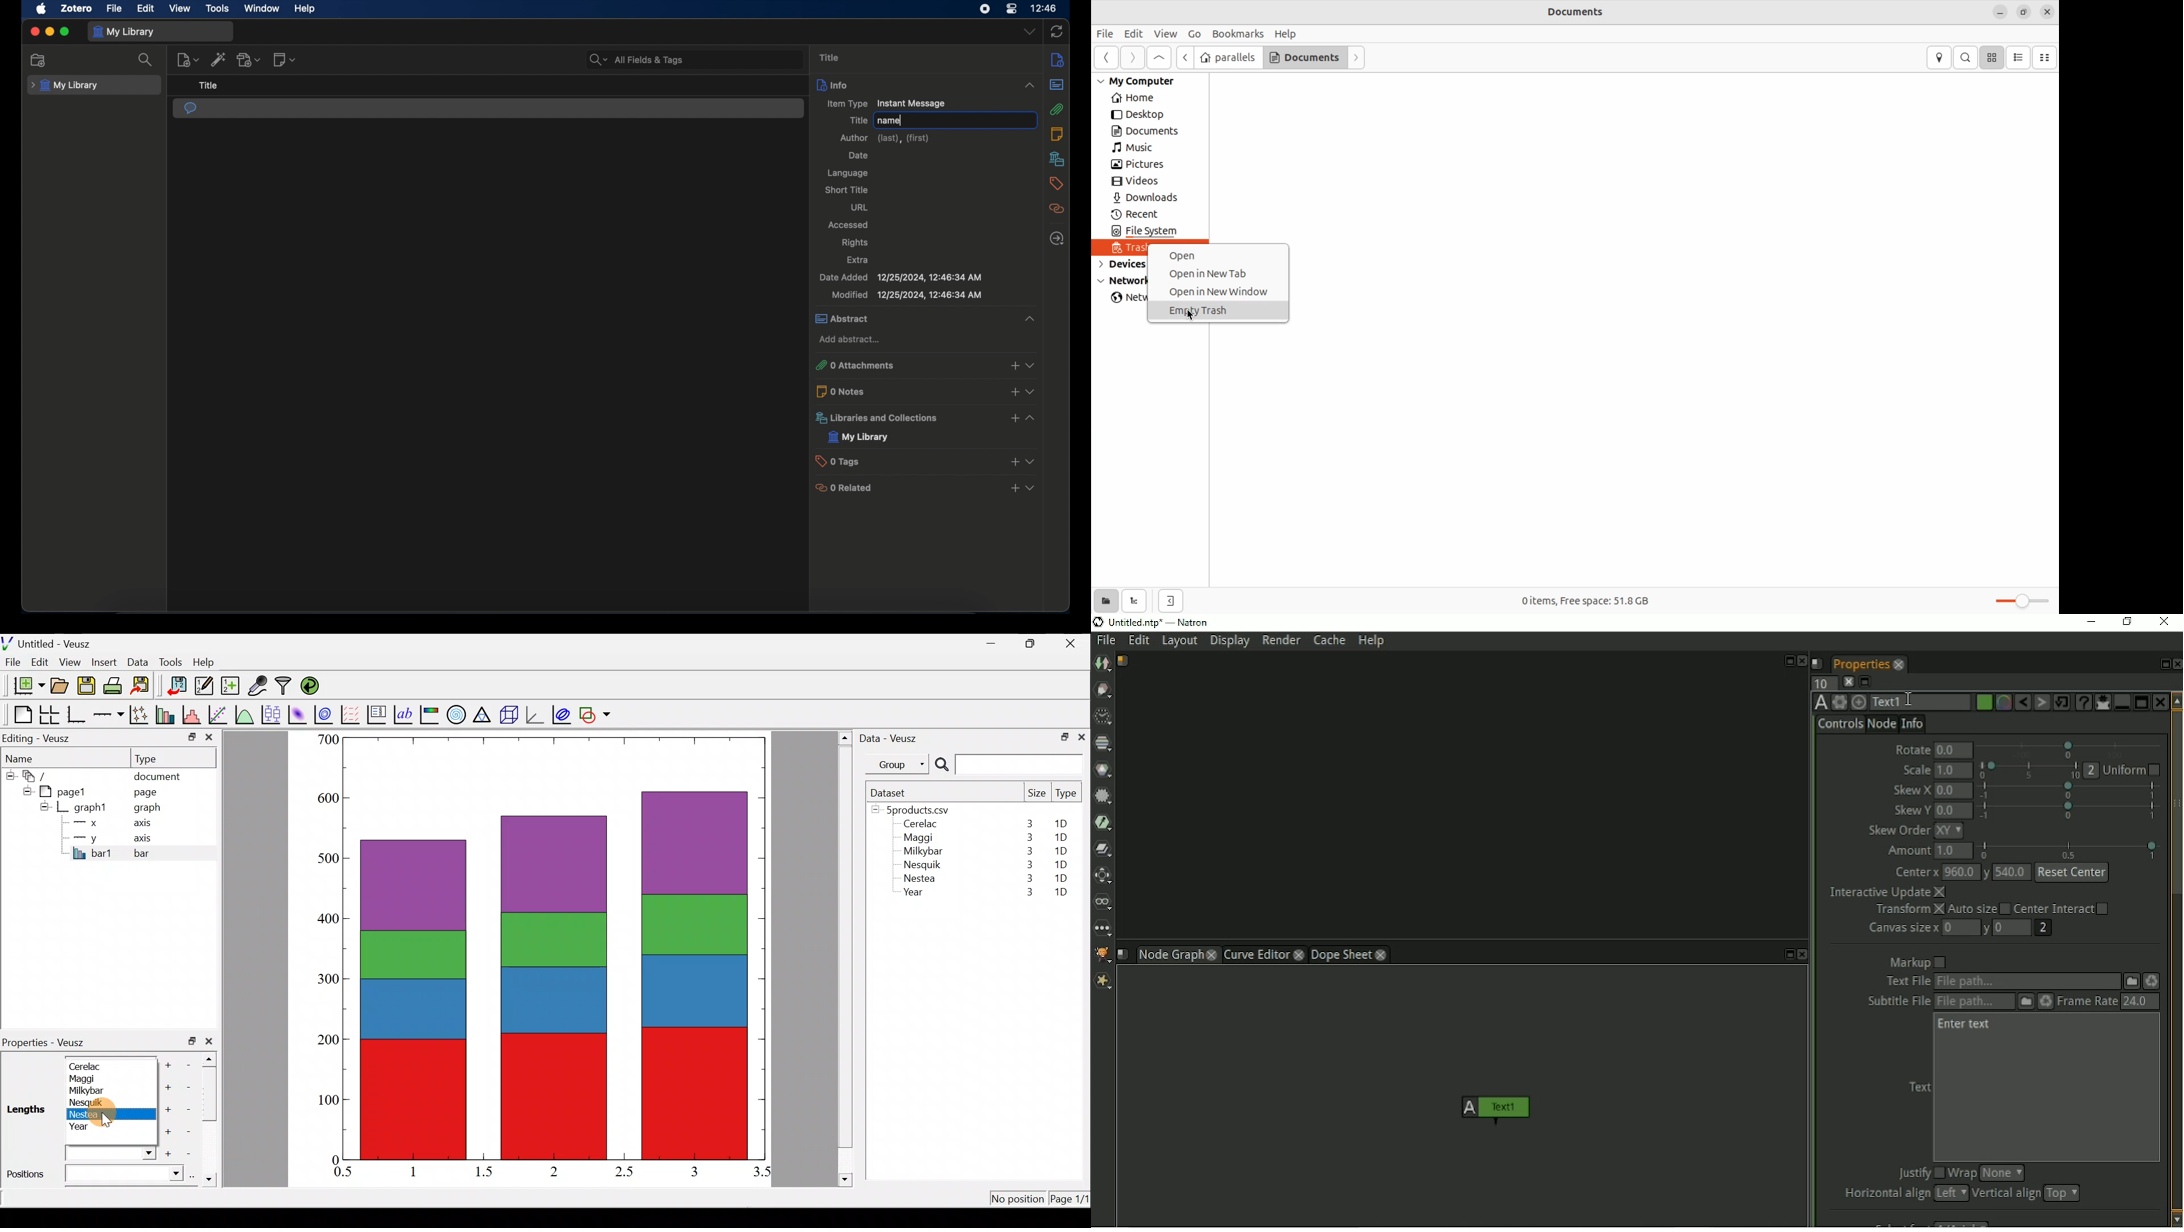  What do you see at coordinates (920, 852) in the screenshot?
I see `Milkybar` at bounding box center [920, 852].